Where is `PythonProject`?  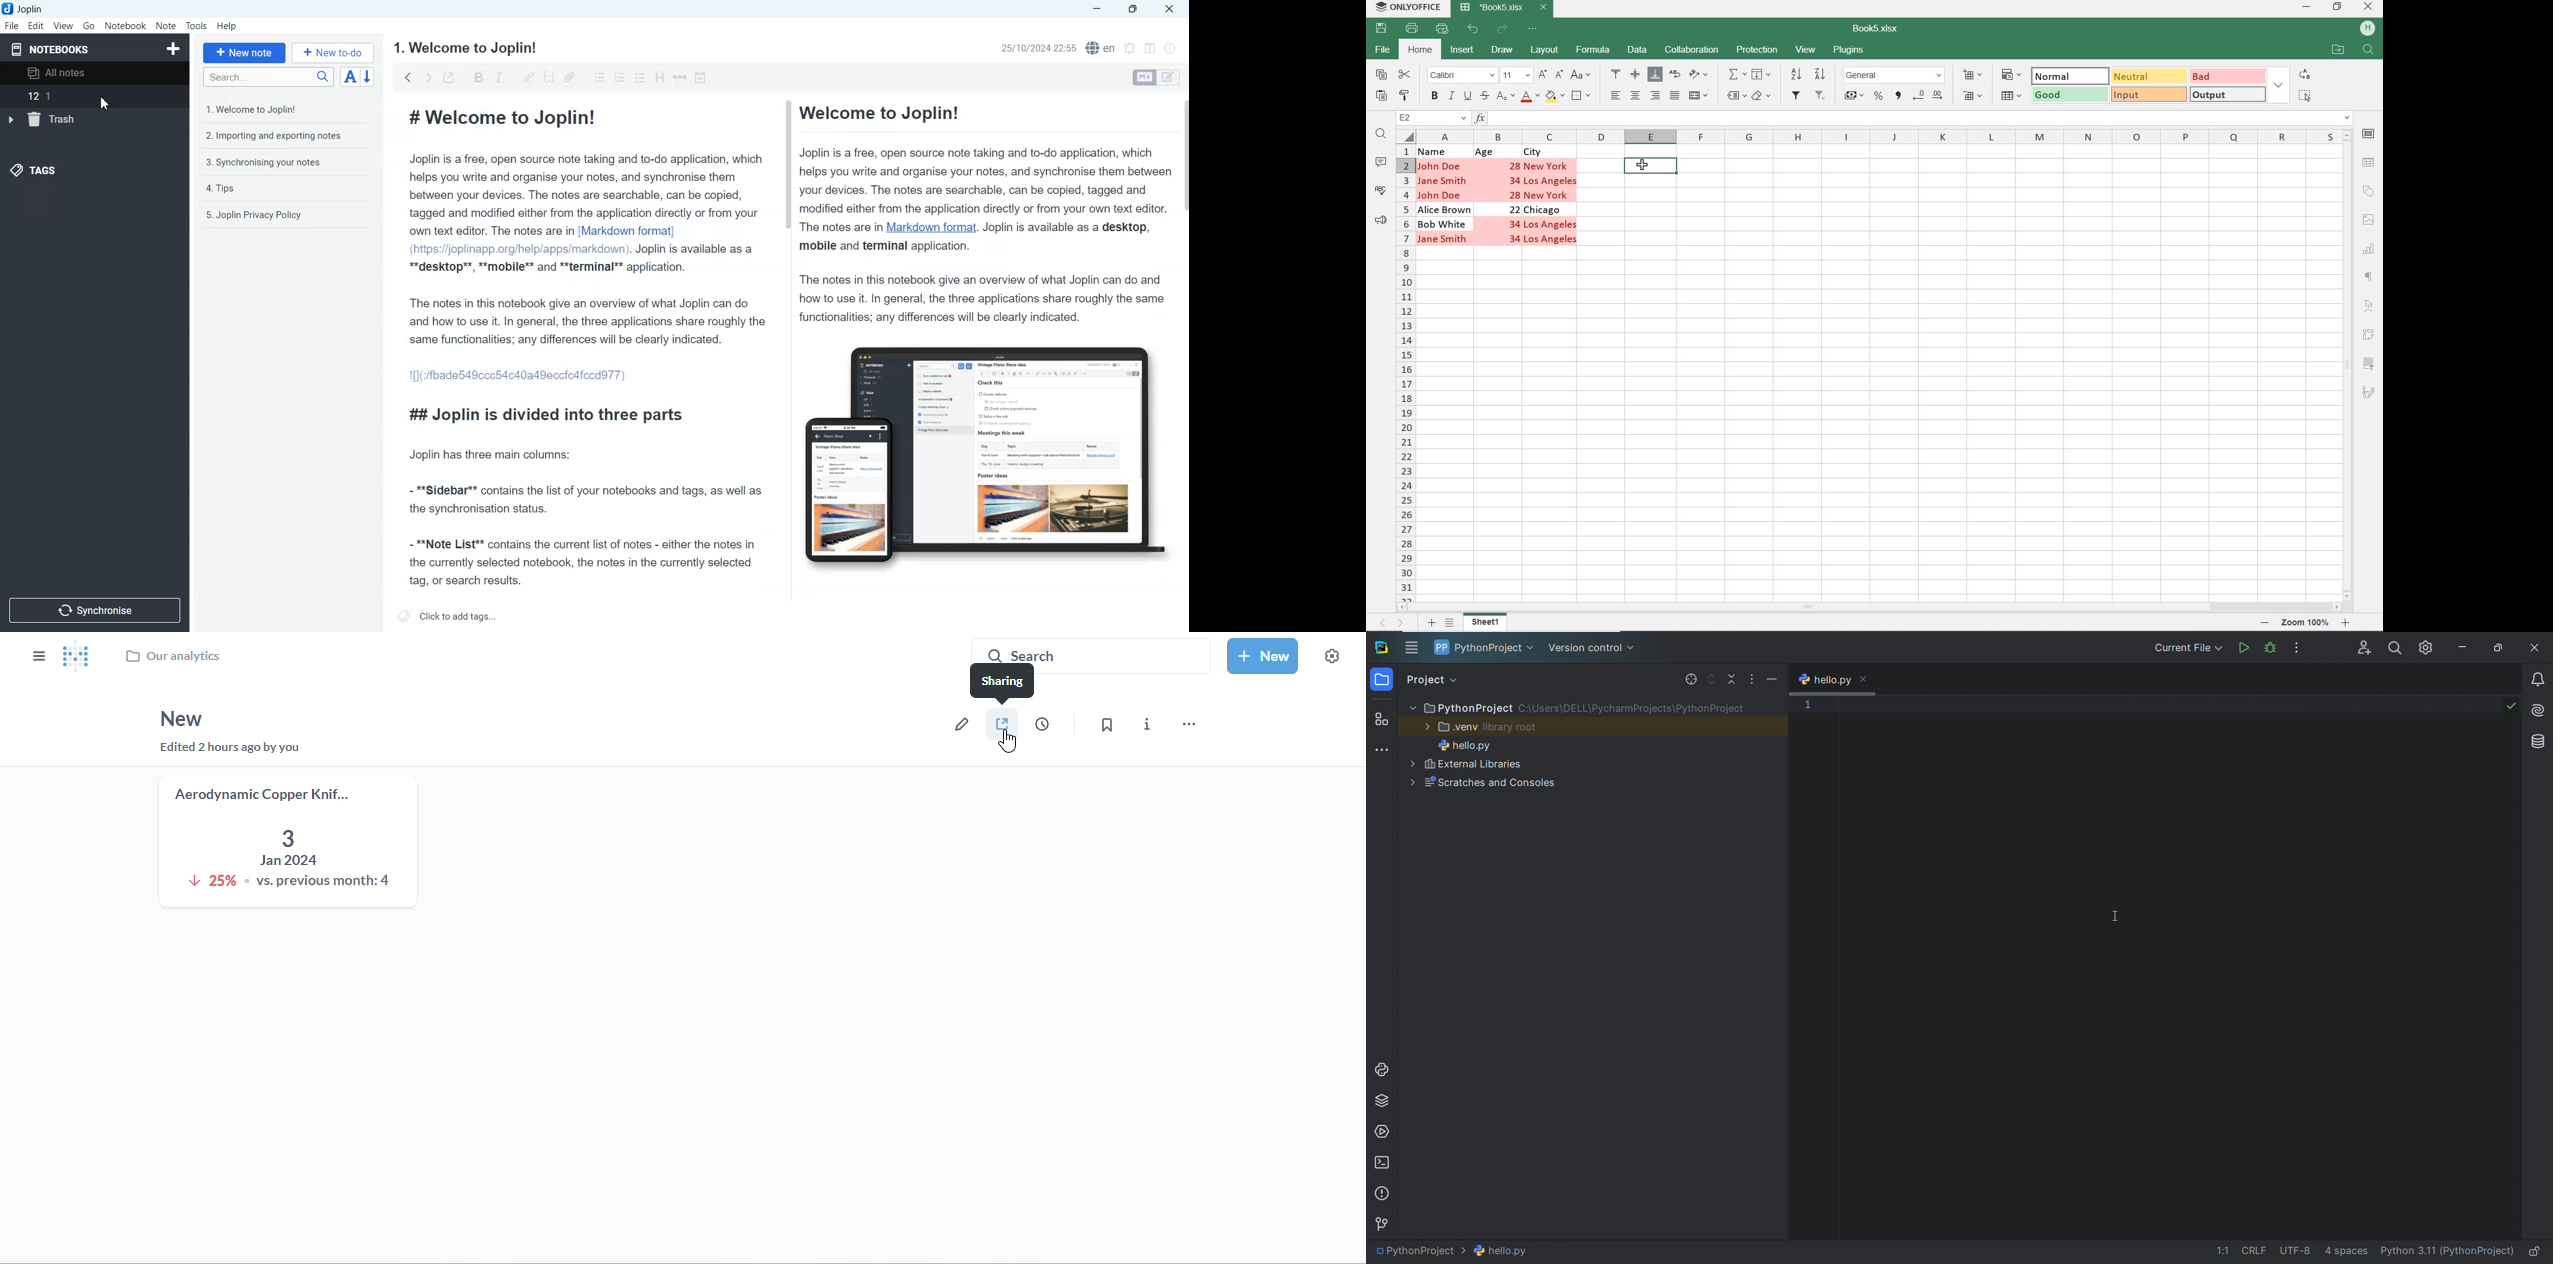 PythonProject is located at coordinates (1593, 708).